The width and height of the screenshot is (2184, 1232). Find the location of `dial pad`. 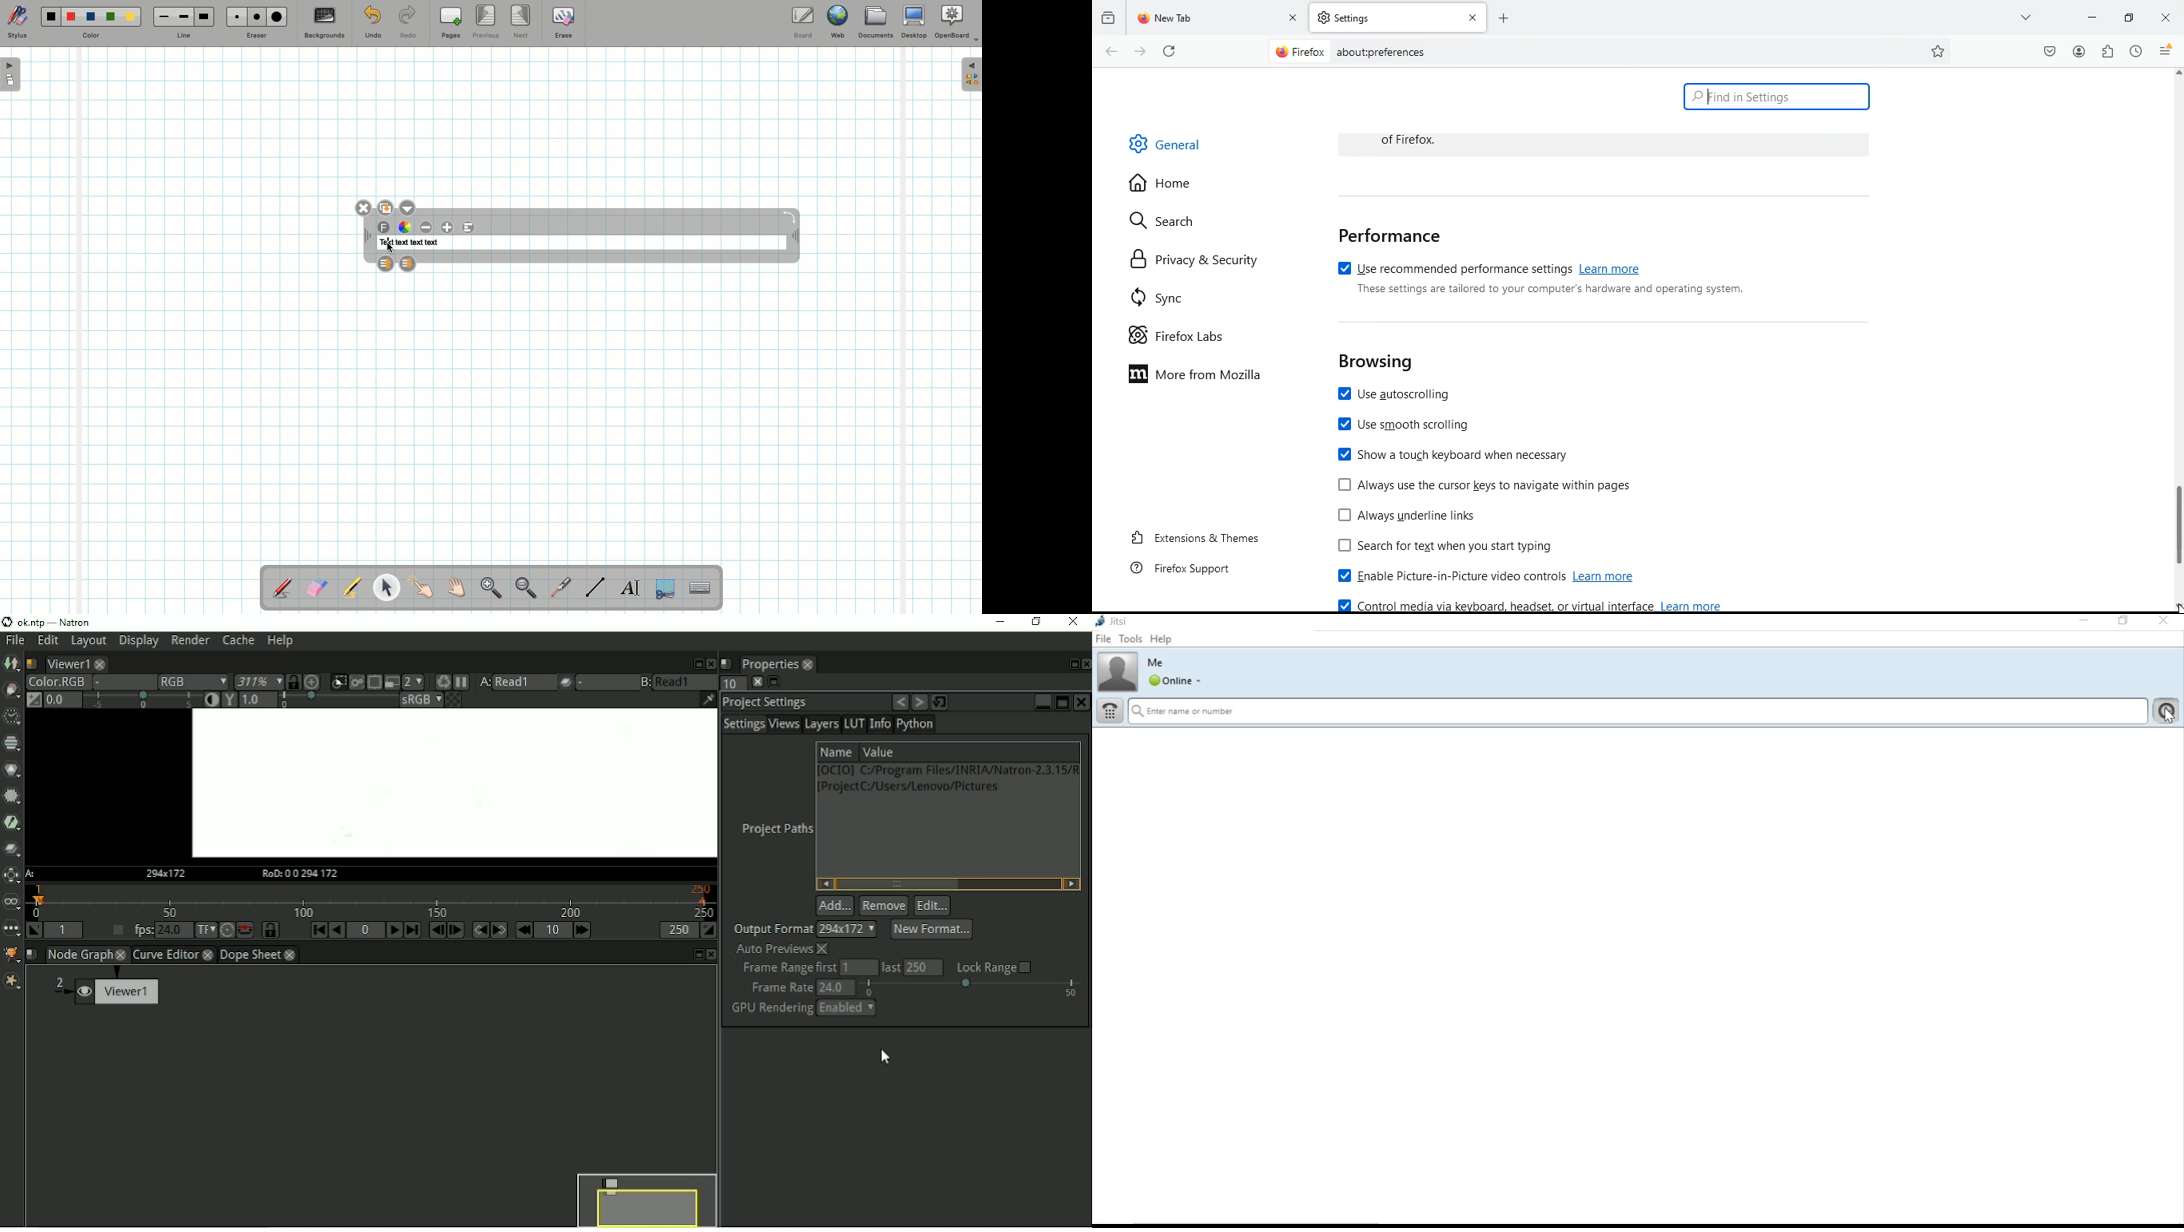

dial pad is located at coordinates (1110, 711).